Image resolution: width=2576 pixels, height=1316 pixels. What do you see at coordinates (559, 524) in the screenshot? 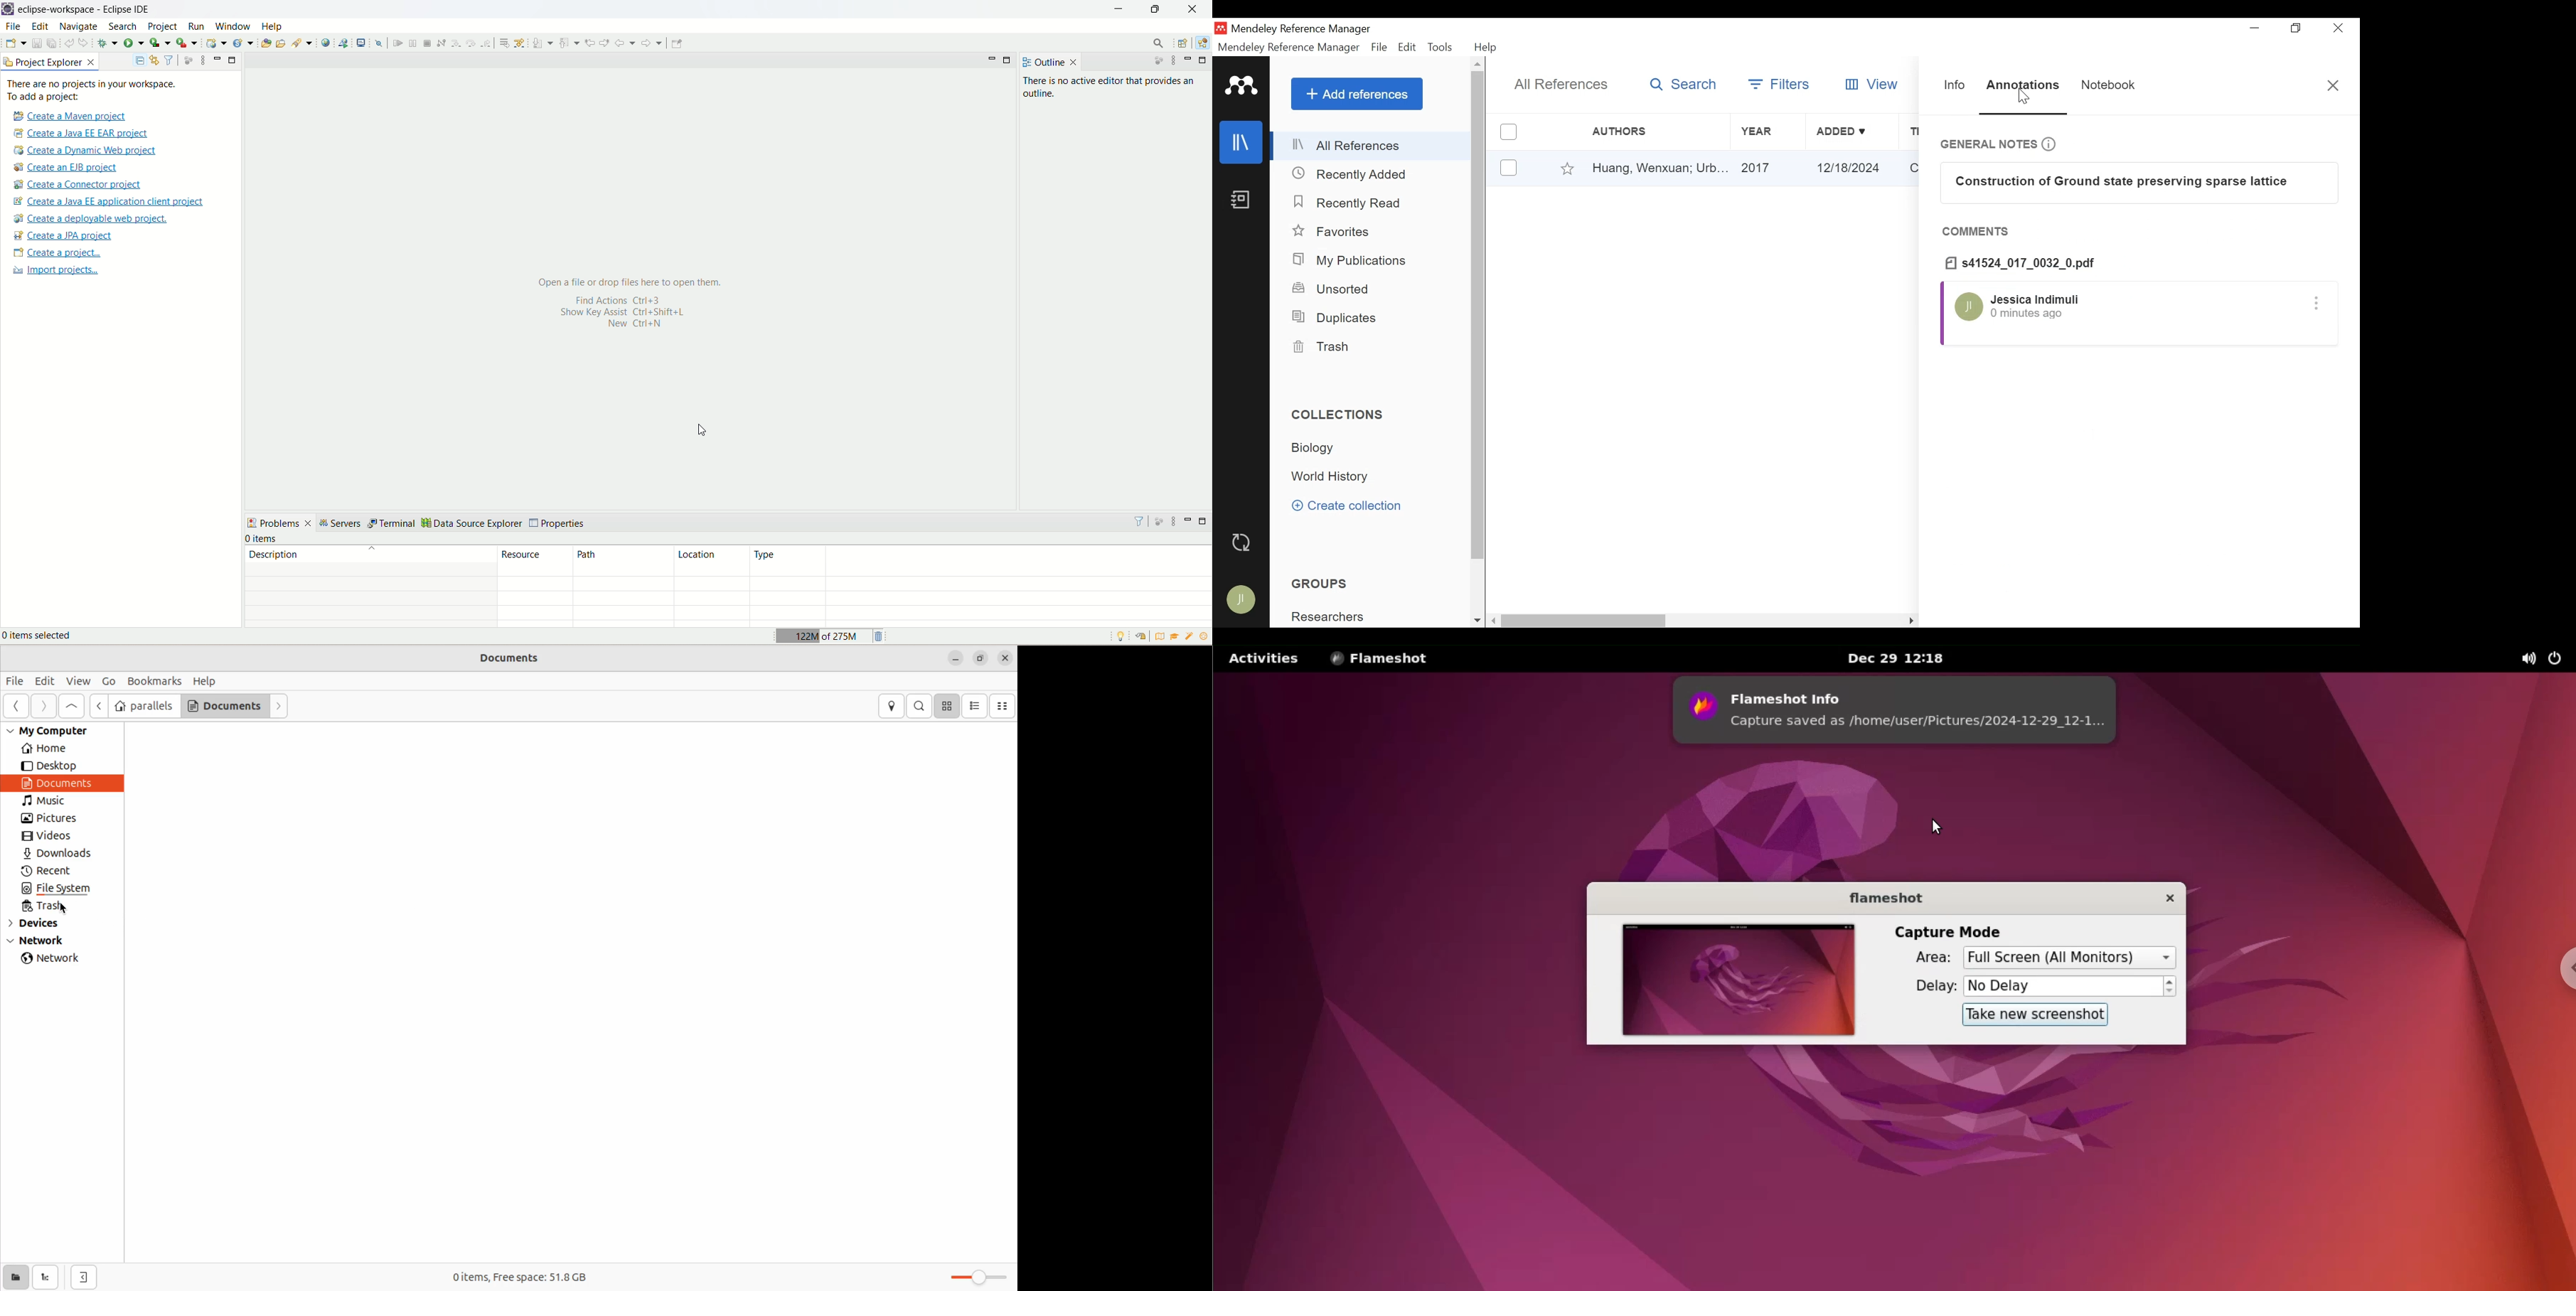
I see `properties` at bounding box center [559, 524].